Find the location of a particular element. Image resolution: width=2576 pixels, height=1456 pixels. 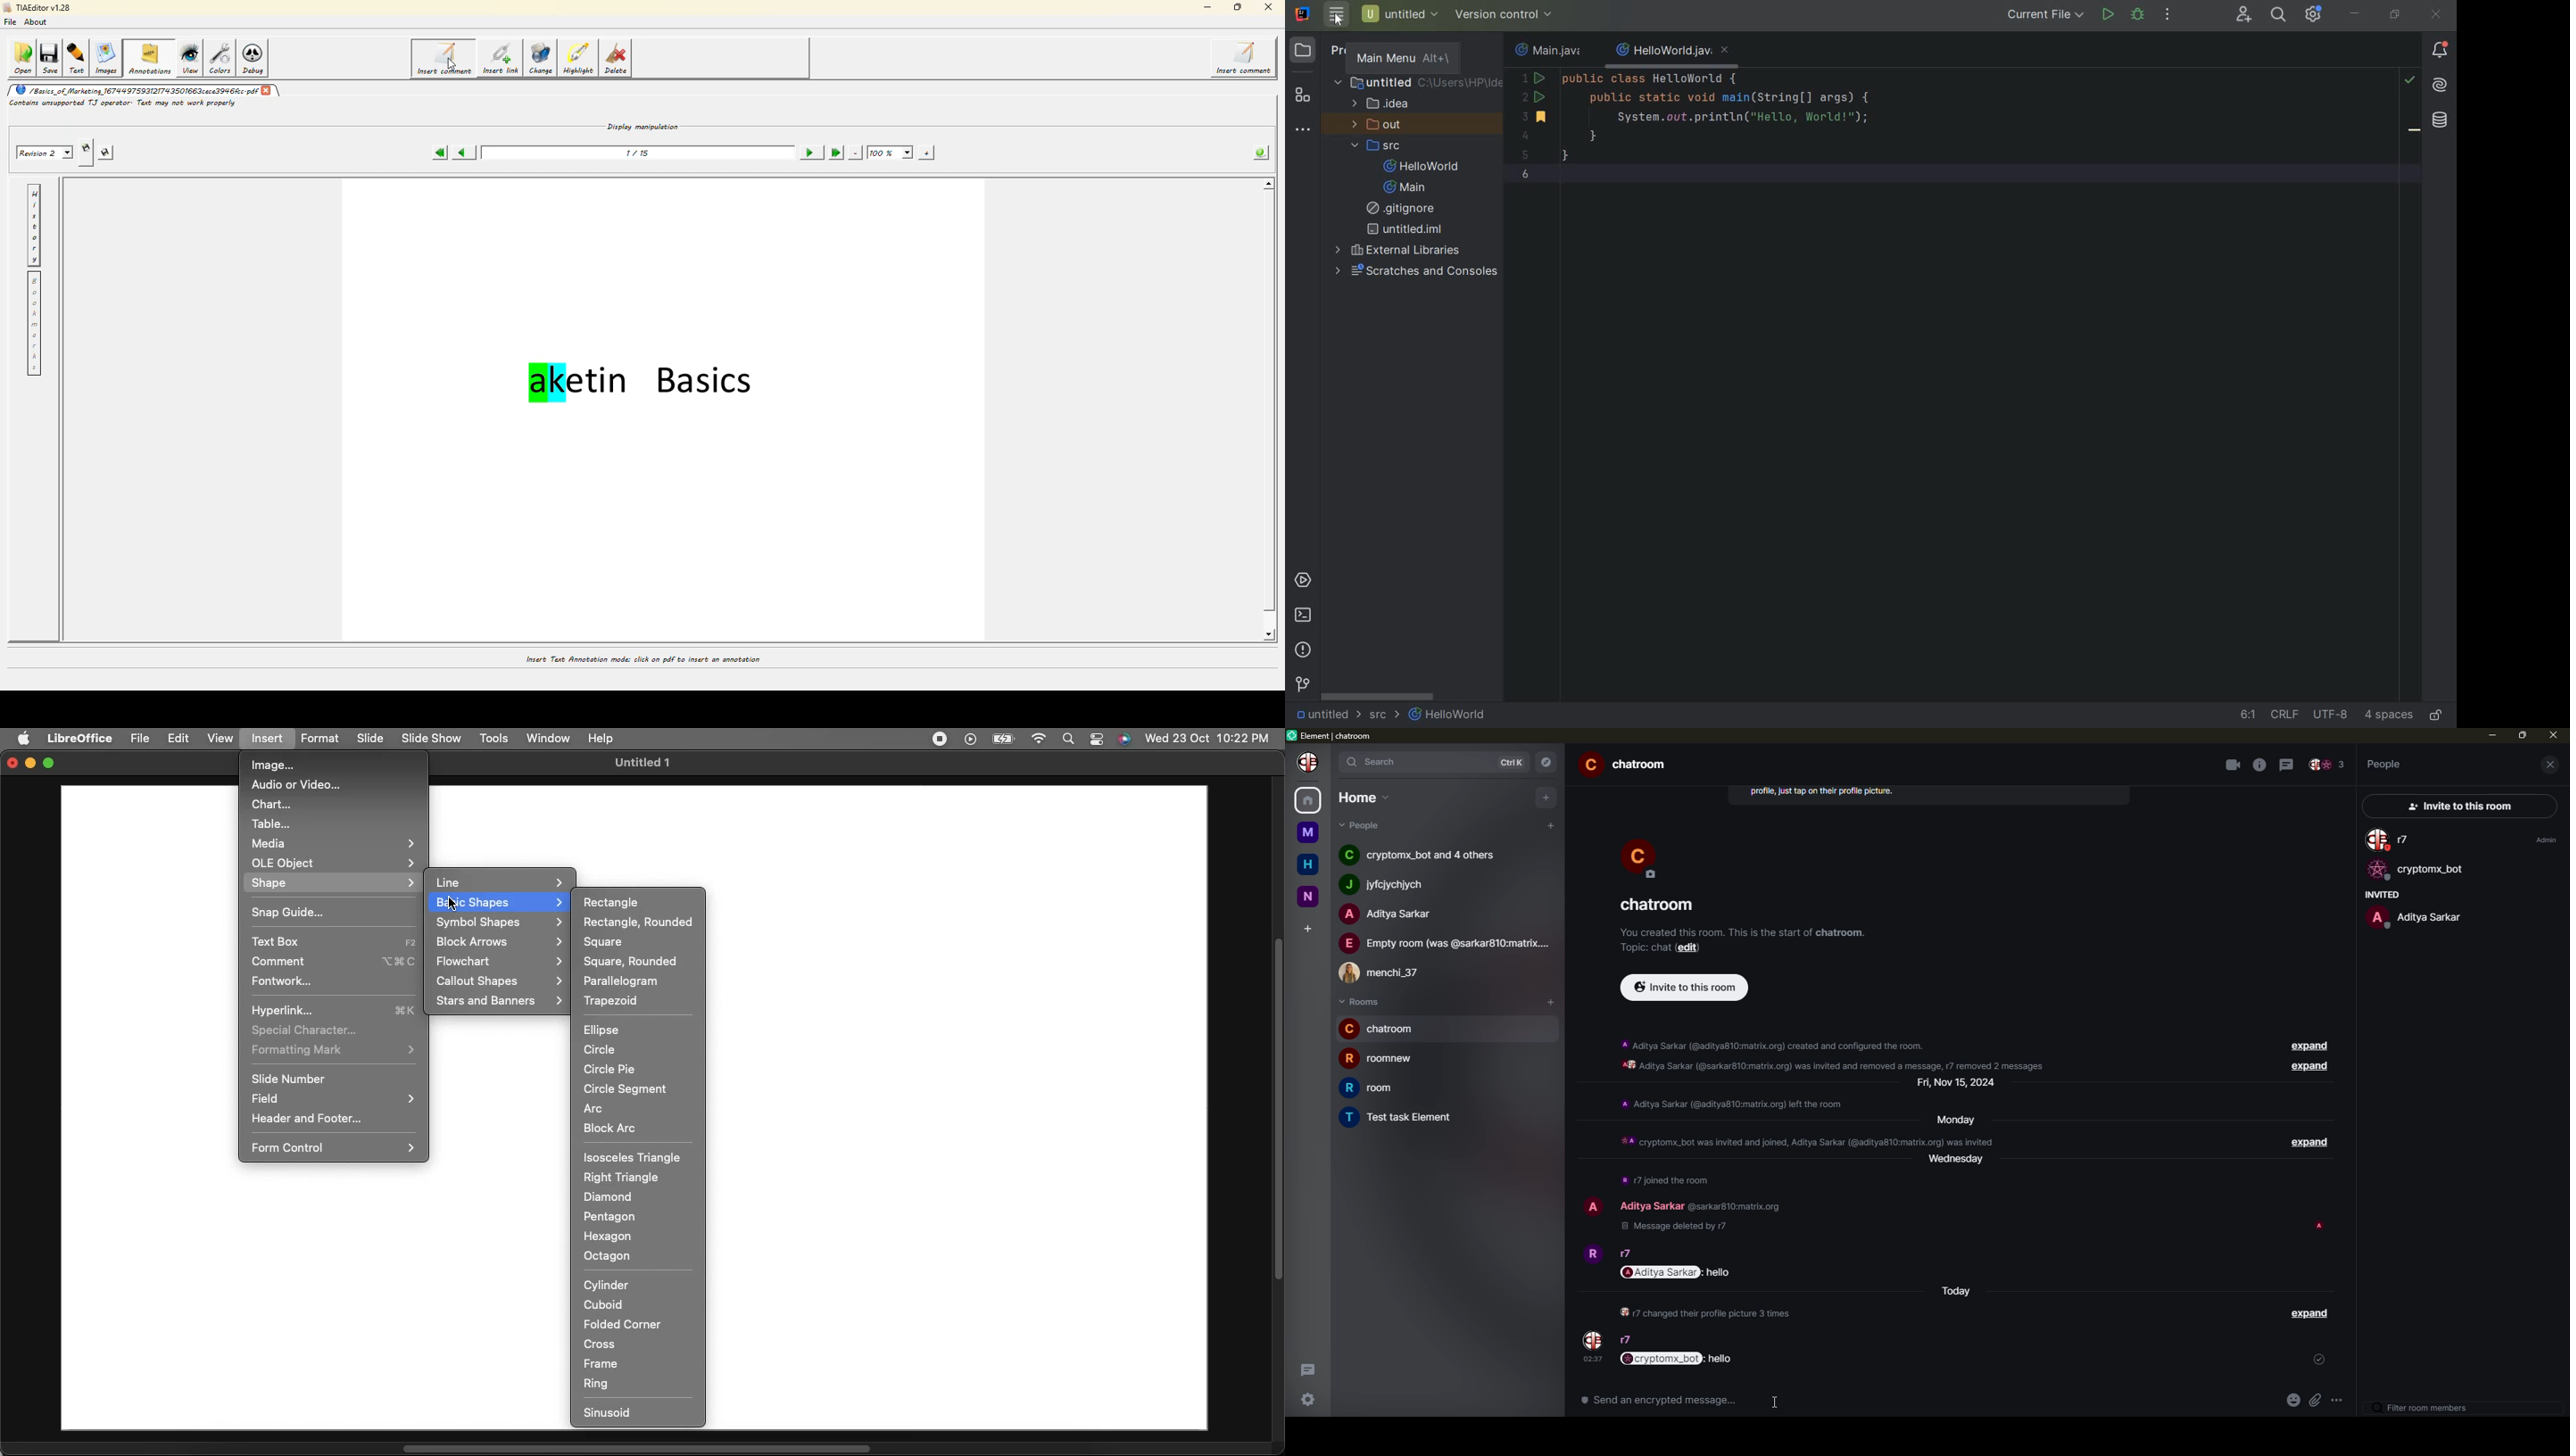

add is located at coordinates (1547, 796).